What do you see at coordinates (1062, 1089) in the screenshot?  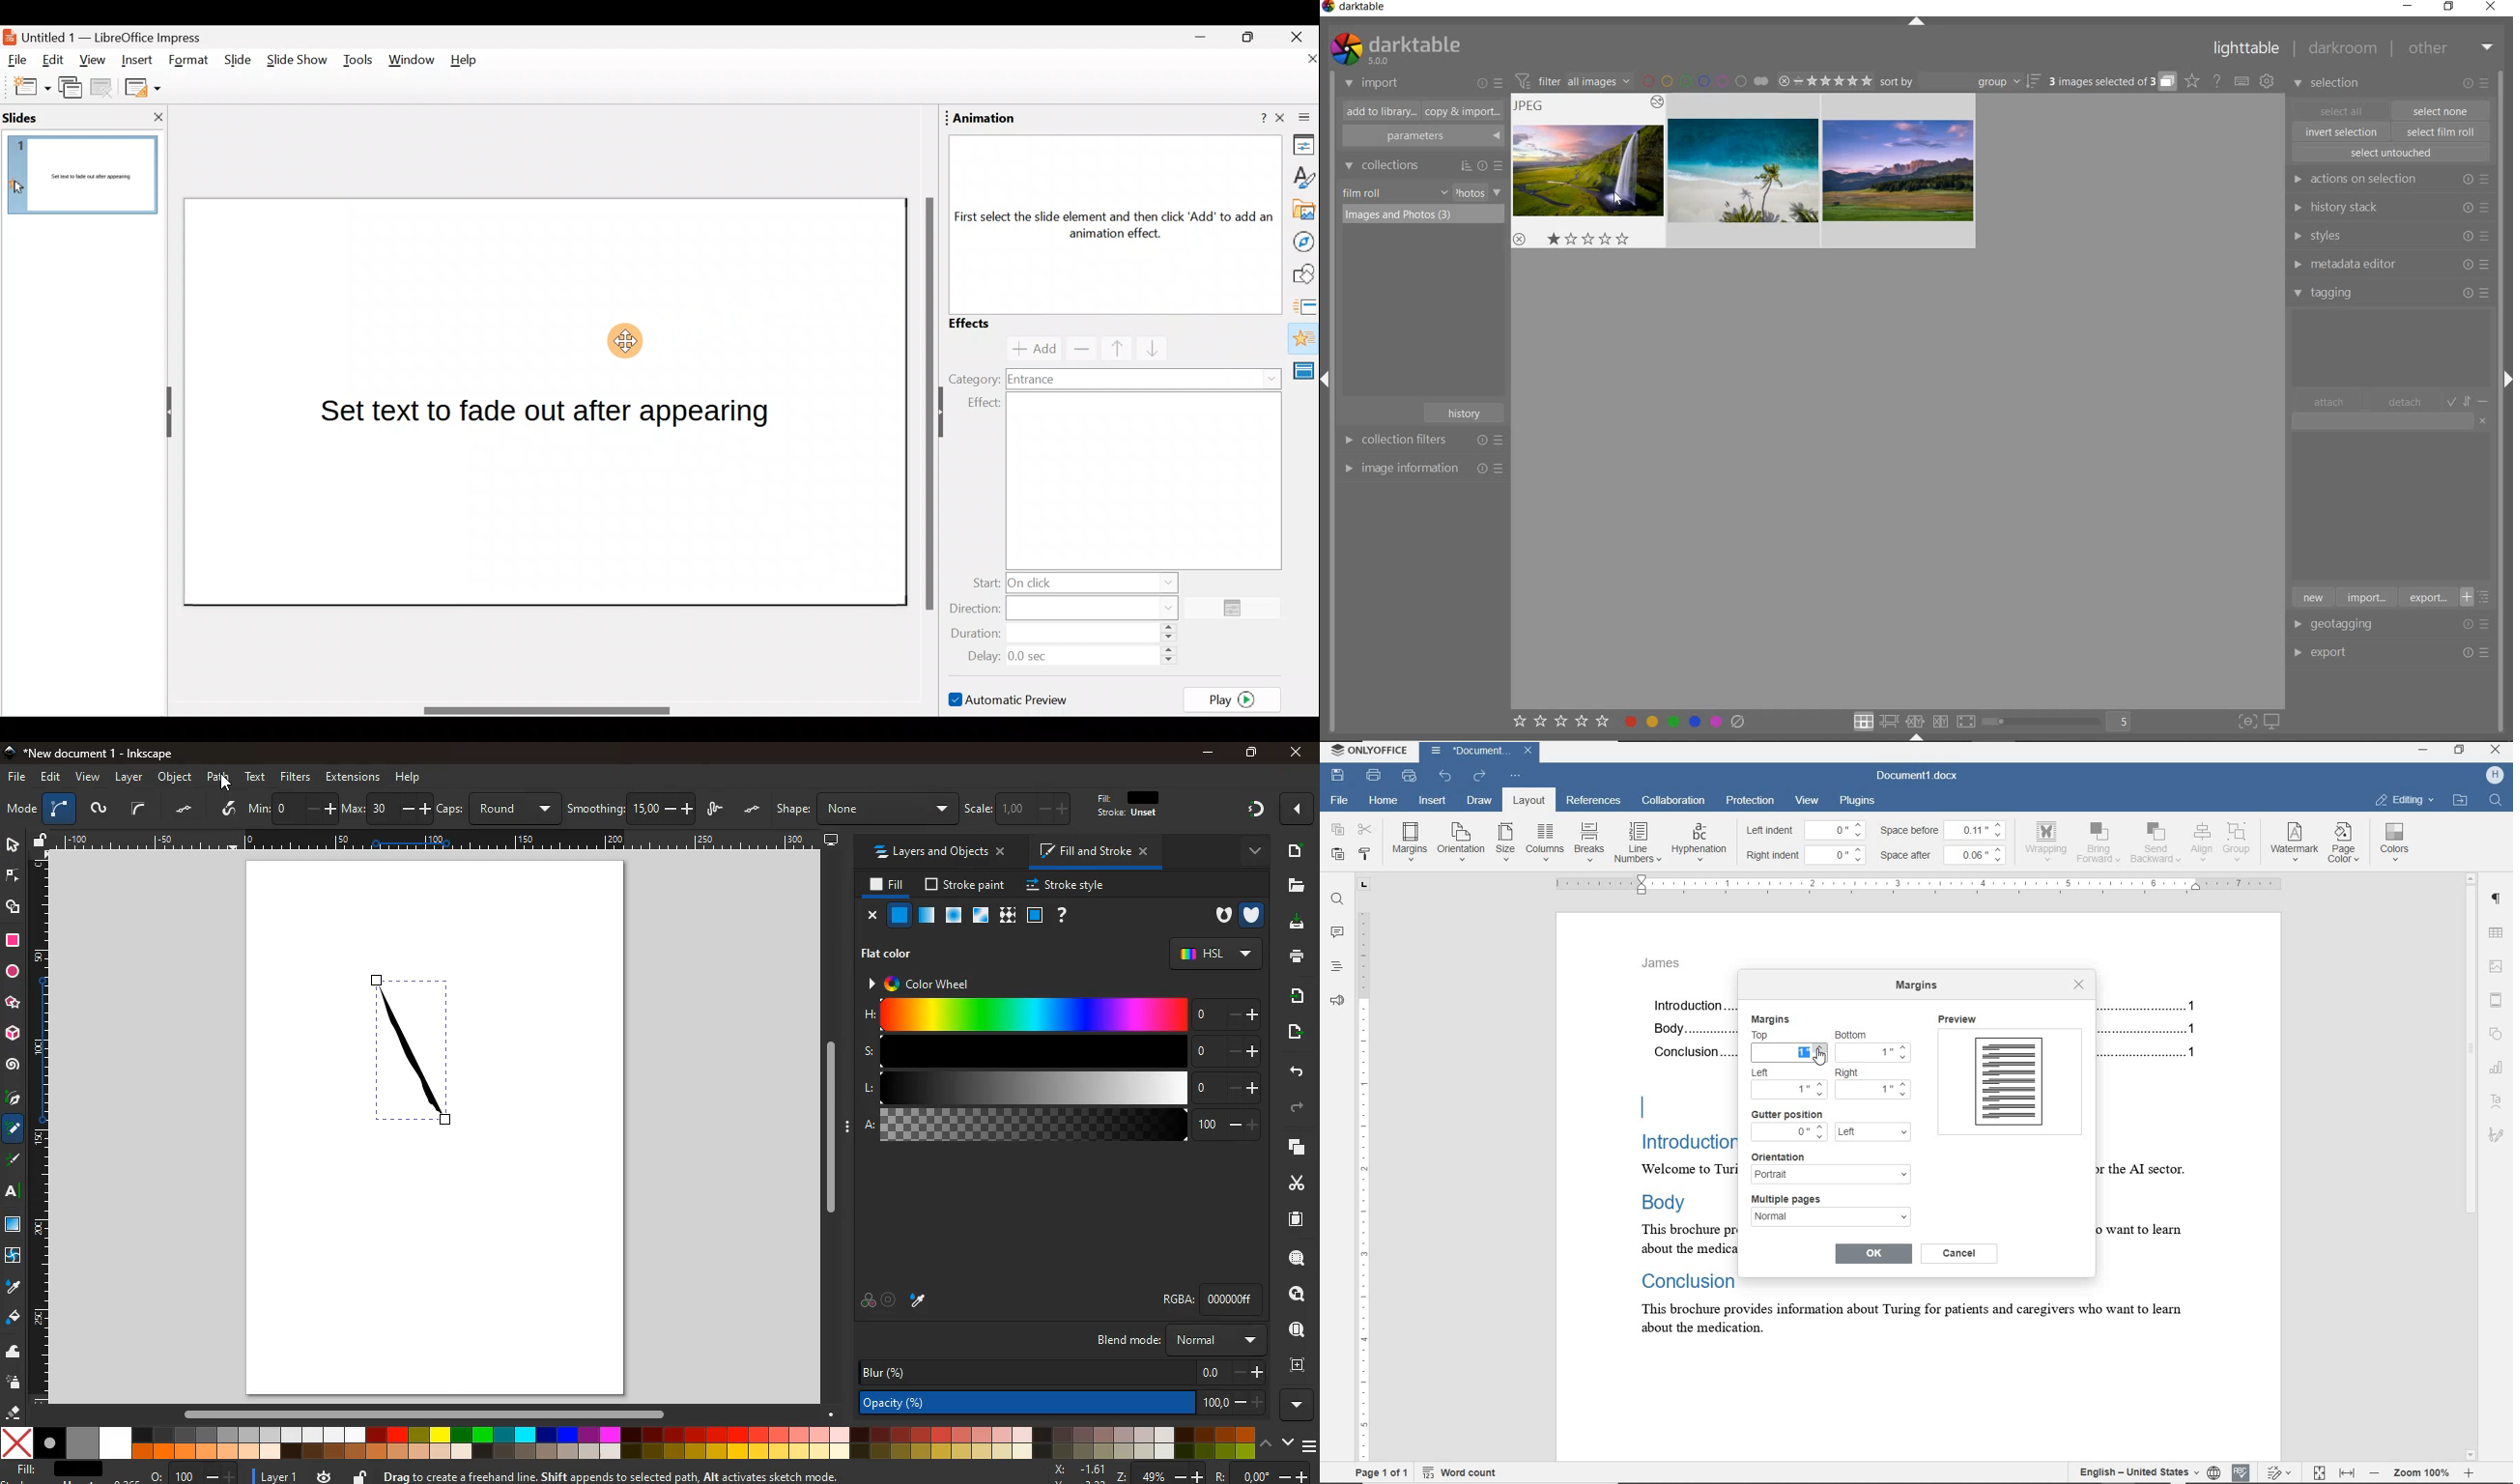 I see `l` at bounding box center [1062, 1089].